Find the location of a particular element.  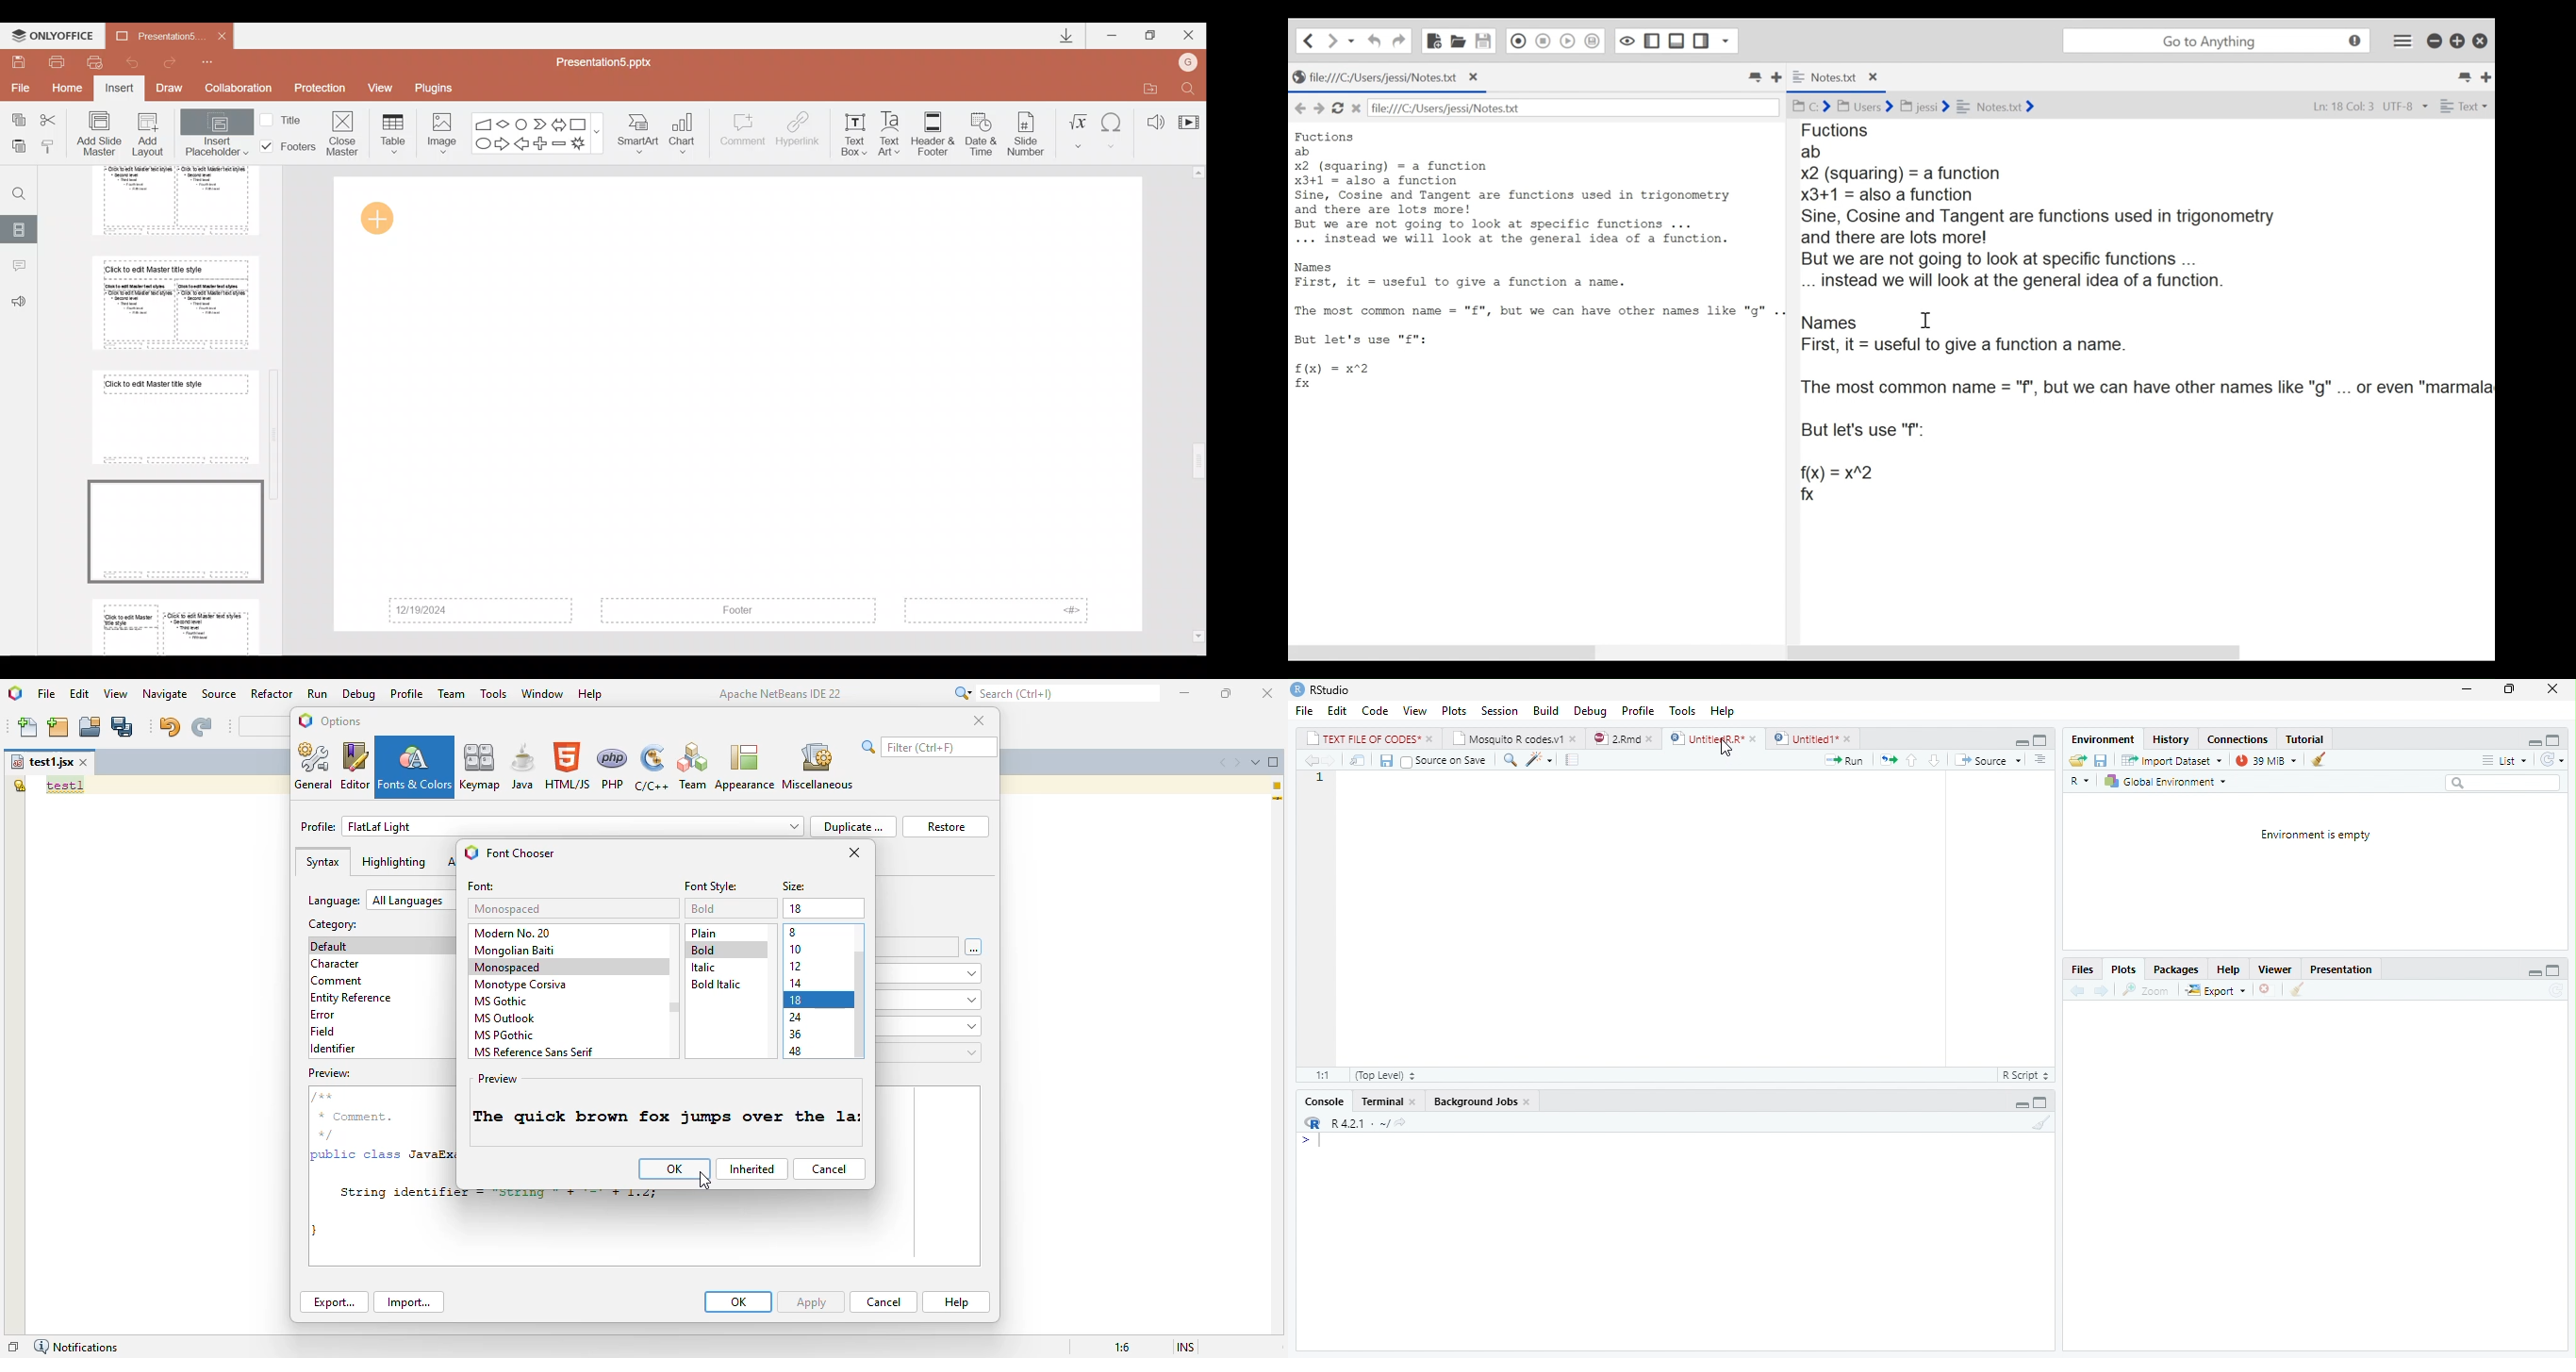

Search is located at coordinates (2502, 783).